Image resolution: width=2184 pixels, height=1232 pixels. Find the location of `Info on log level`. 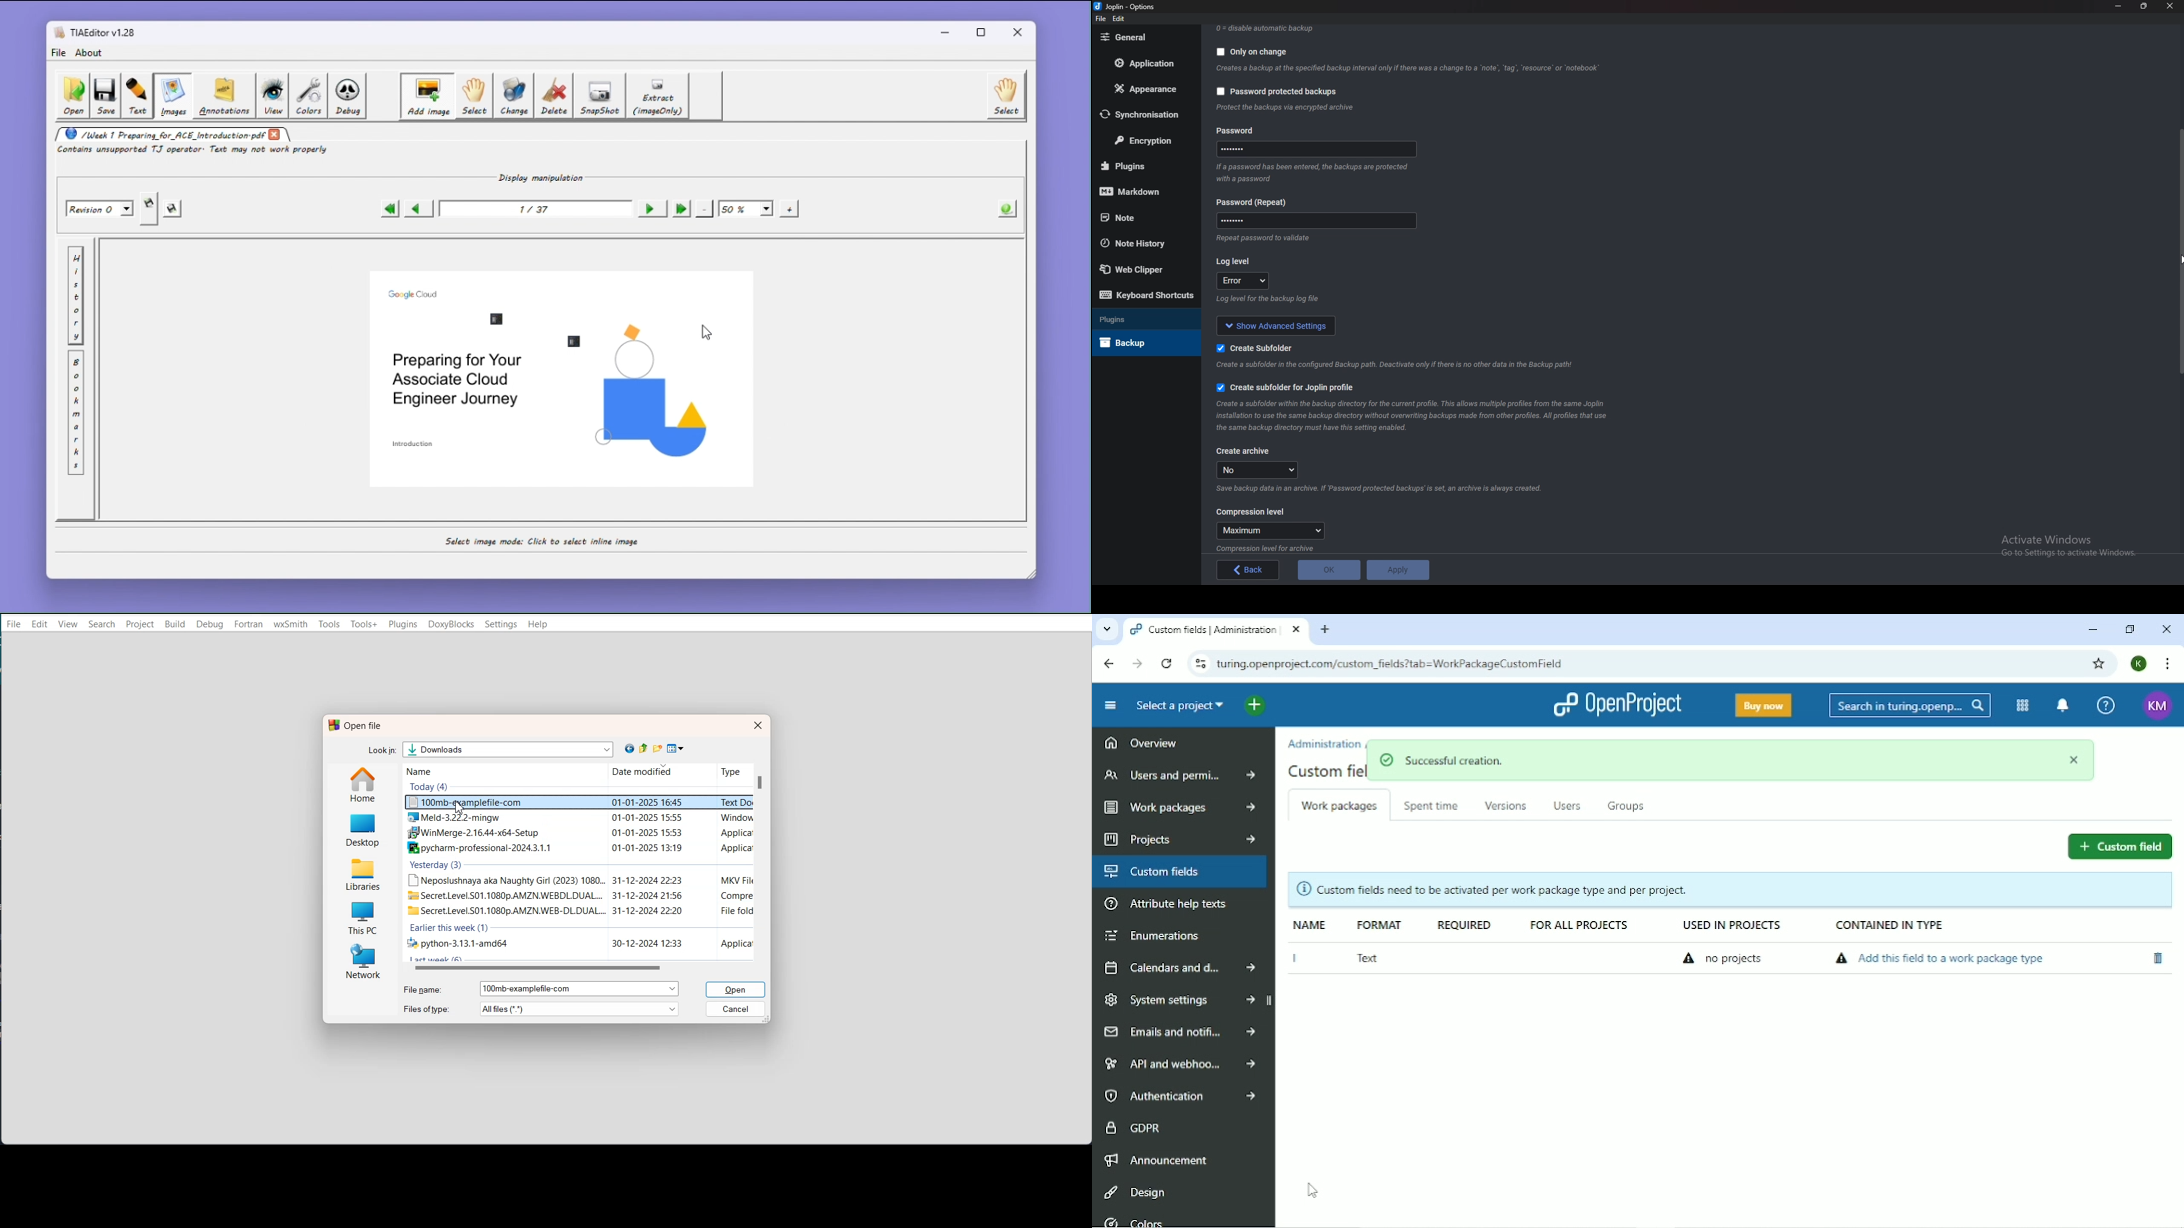

Info on log level is located at coordinates (1268, 299).